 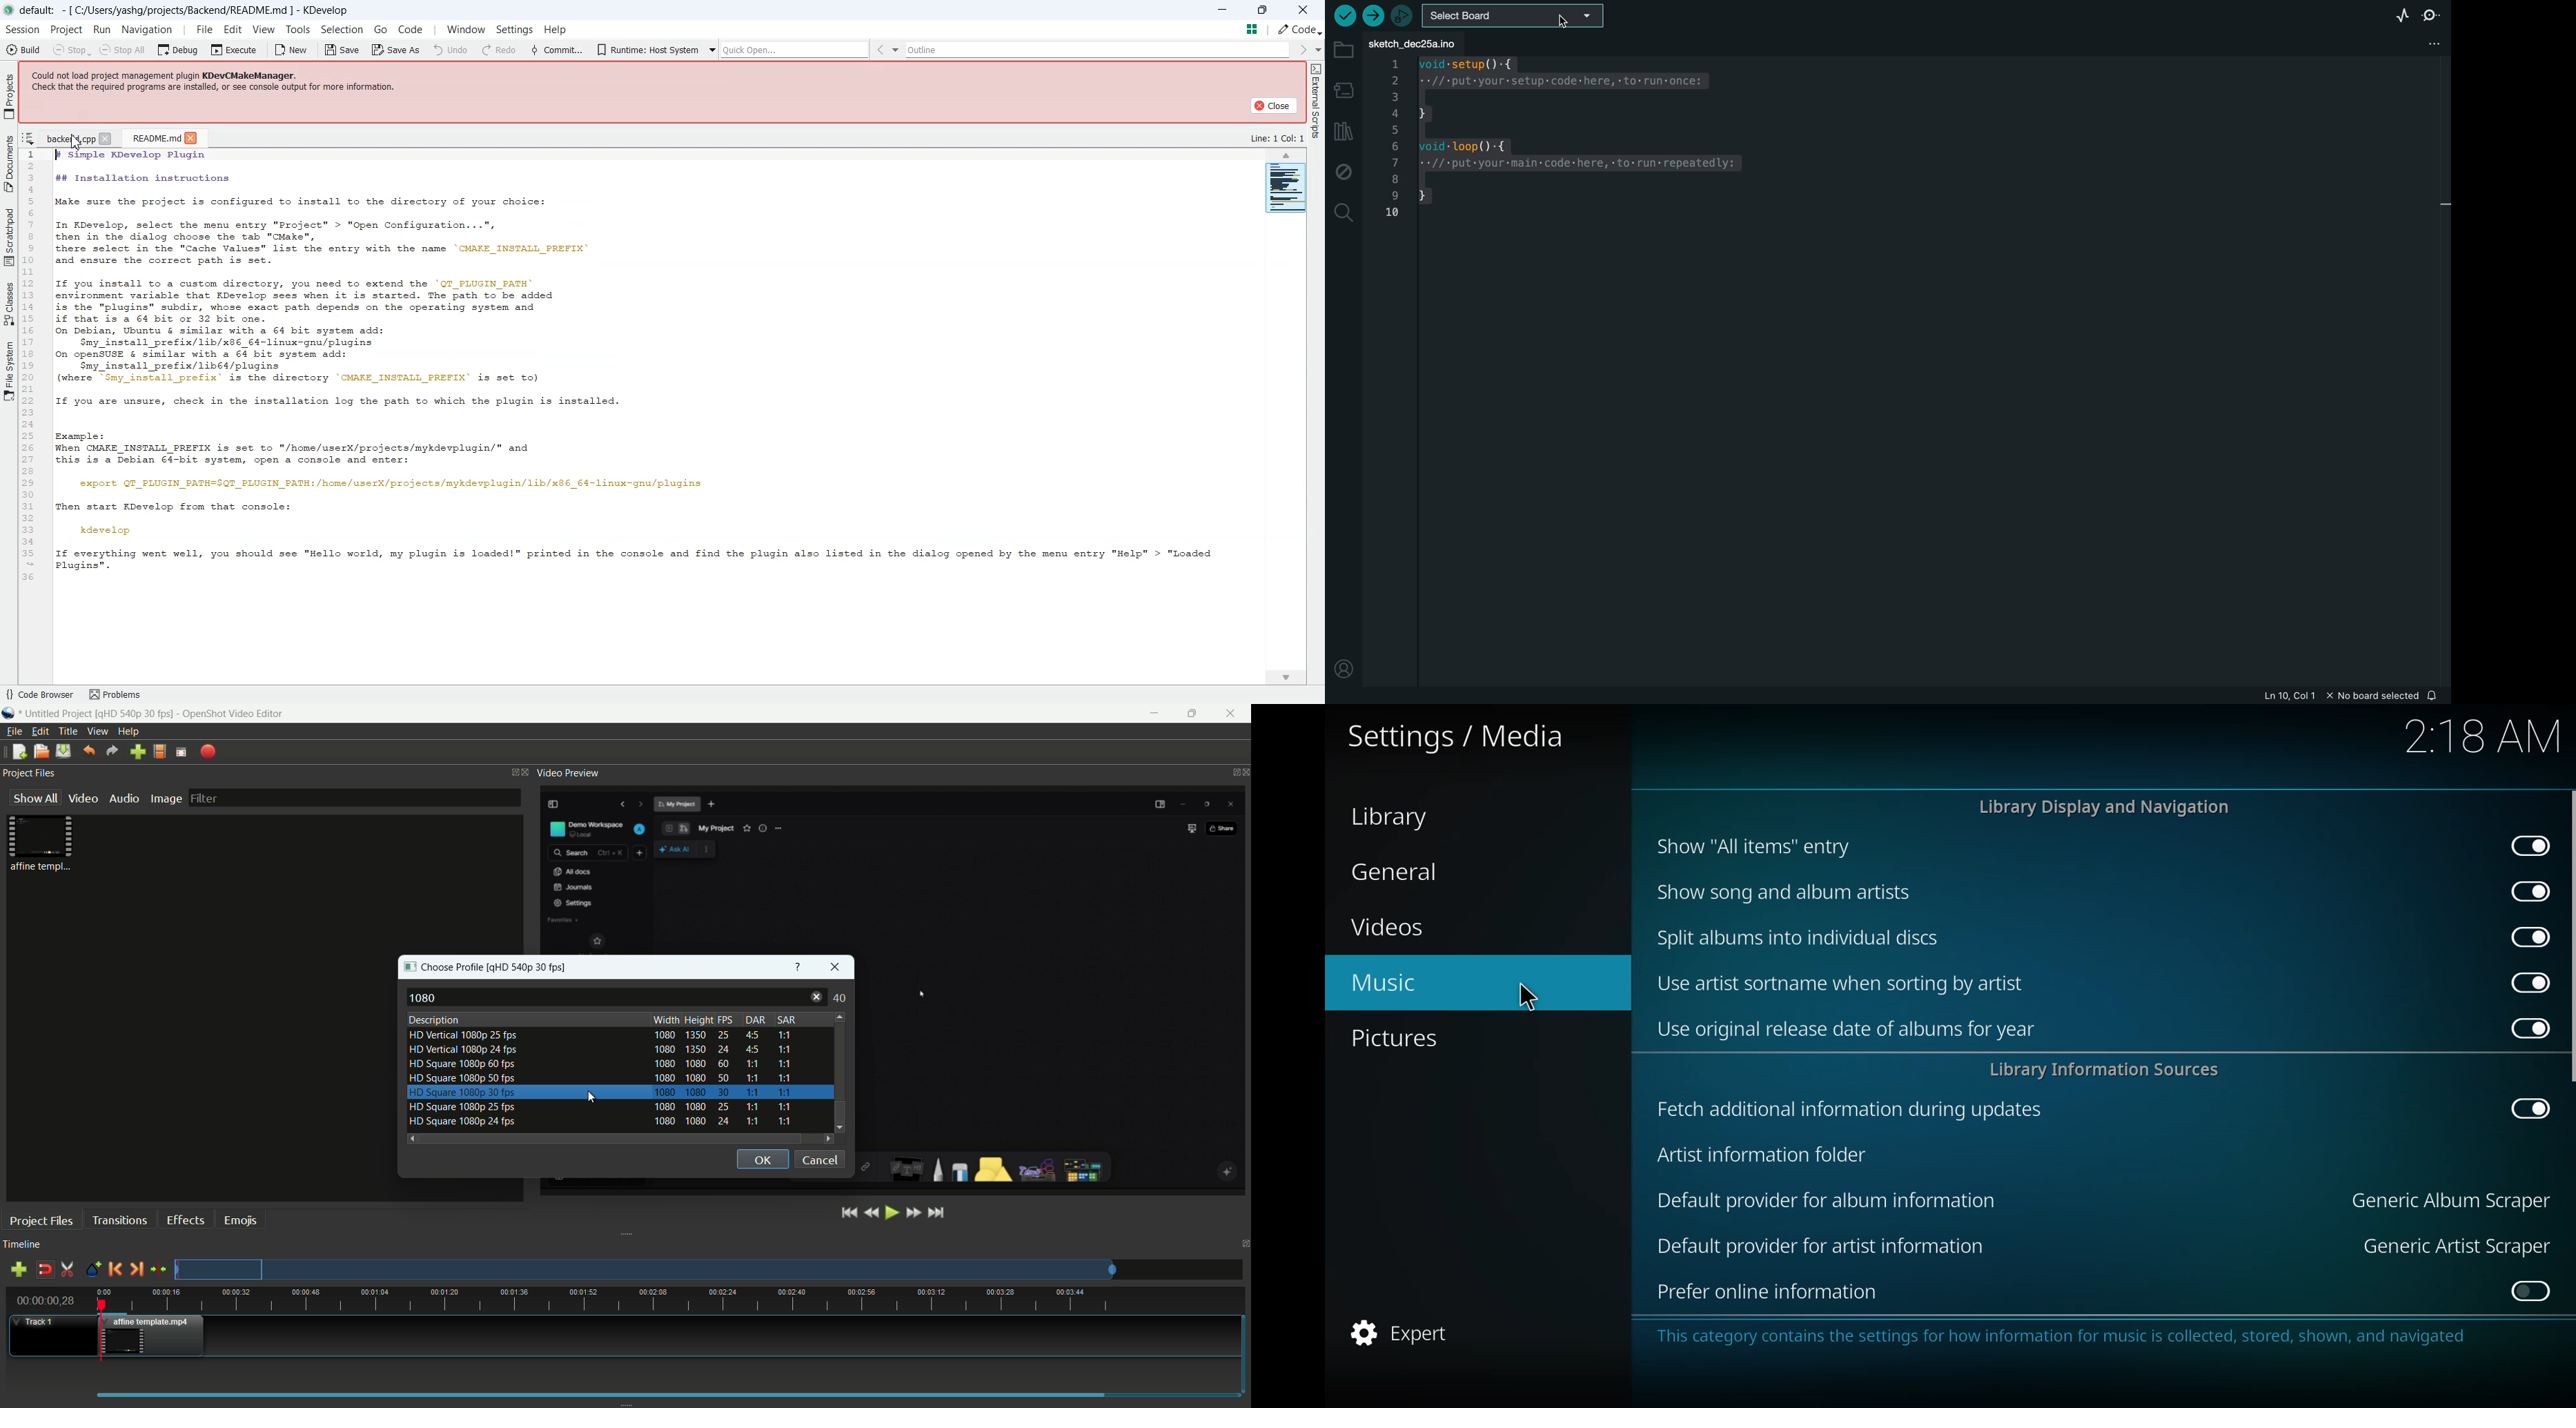 What do you see at coordinates (1752, 846) in the screenshot?
I see `show all items entry` at bounding box center [1752, 846].